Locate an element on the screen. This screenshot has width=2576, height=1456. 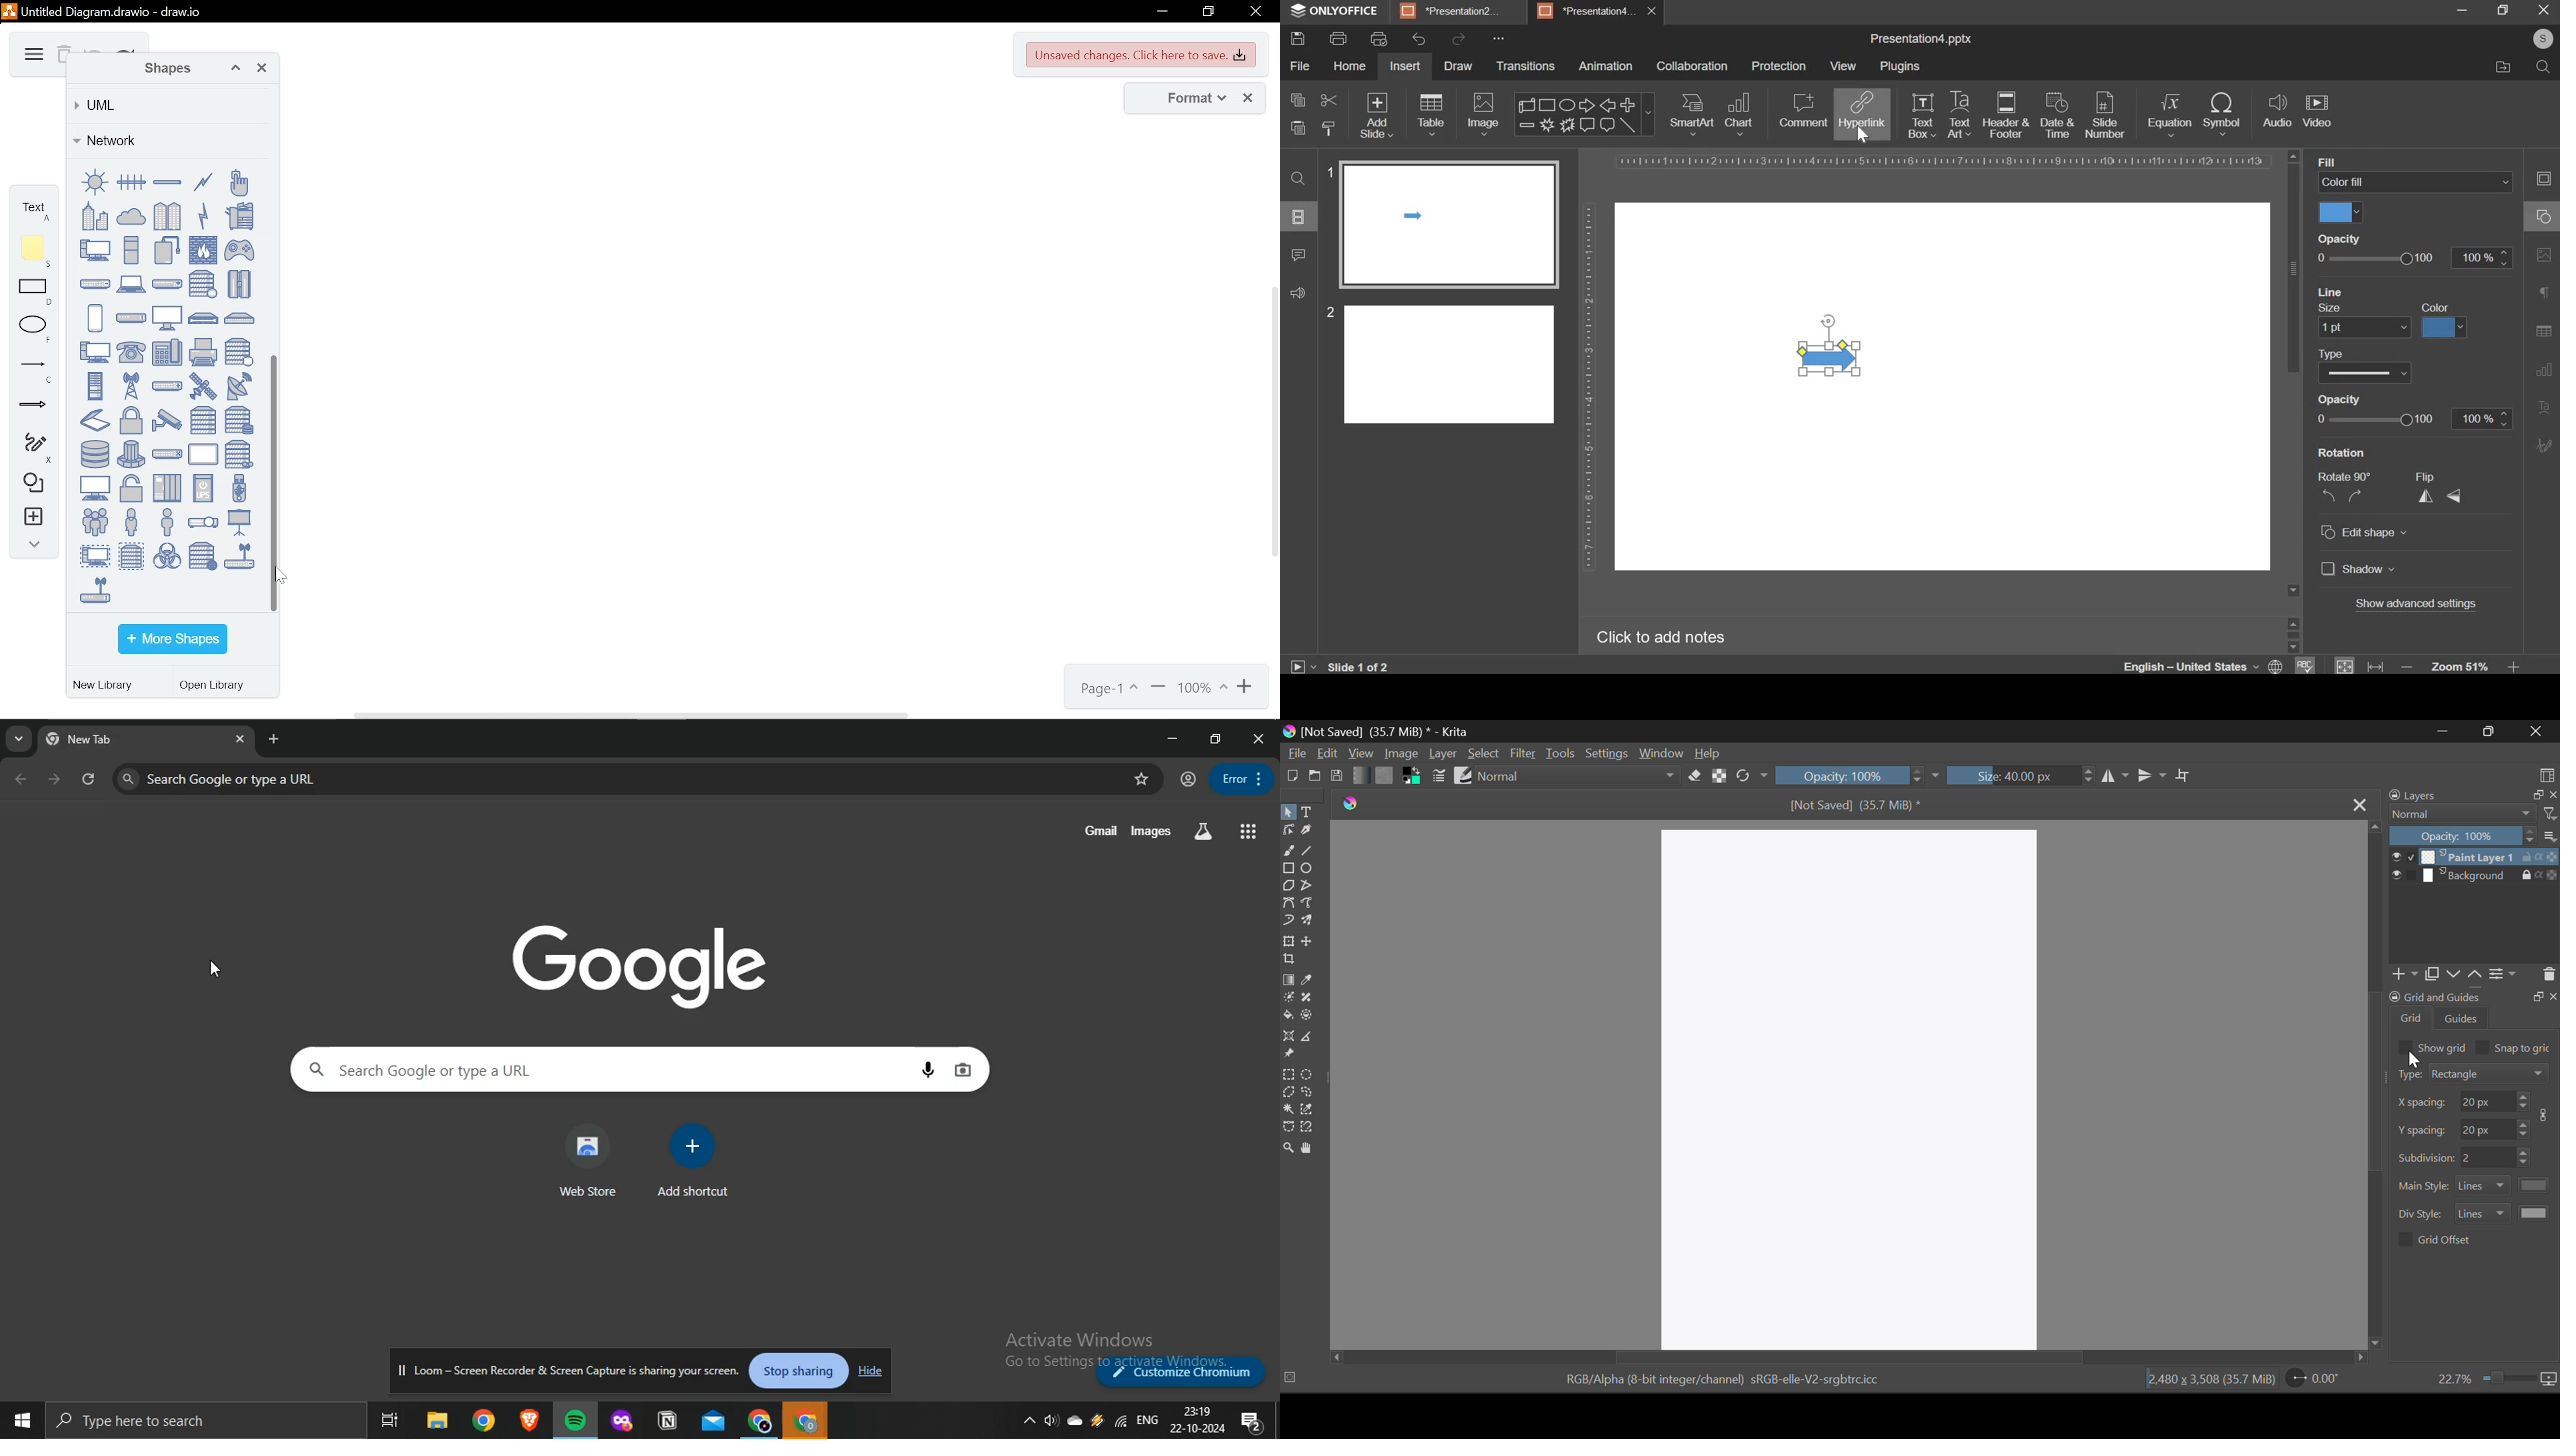
vertical scroll bar is located at coordinates (1272, 424).